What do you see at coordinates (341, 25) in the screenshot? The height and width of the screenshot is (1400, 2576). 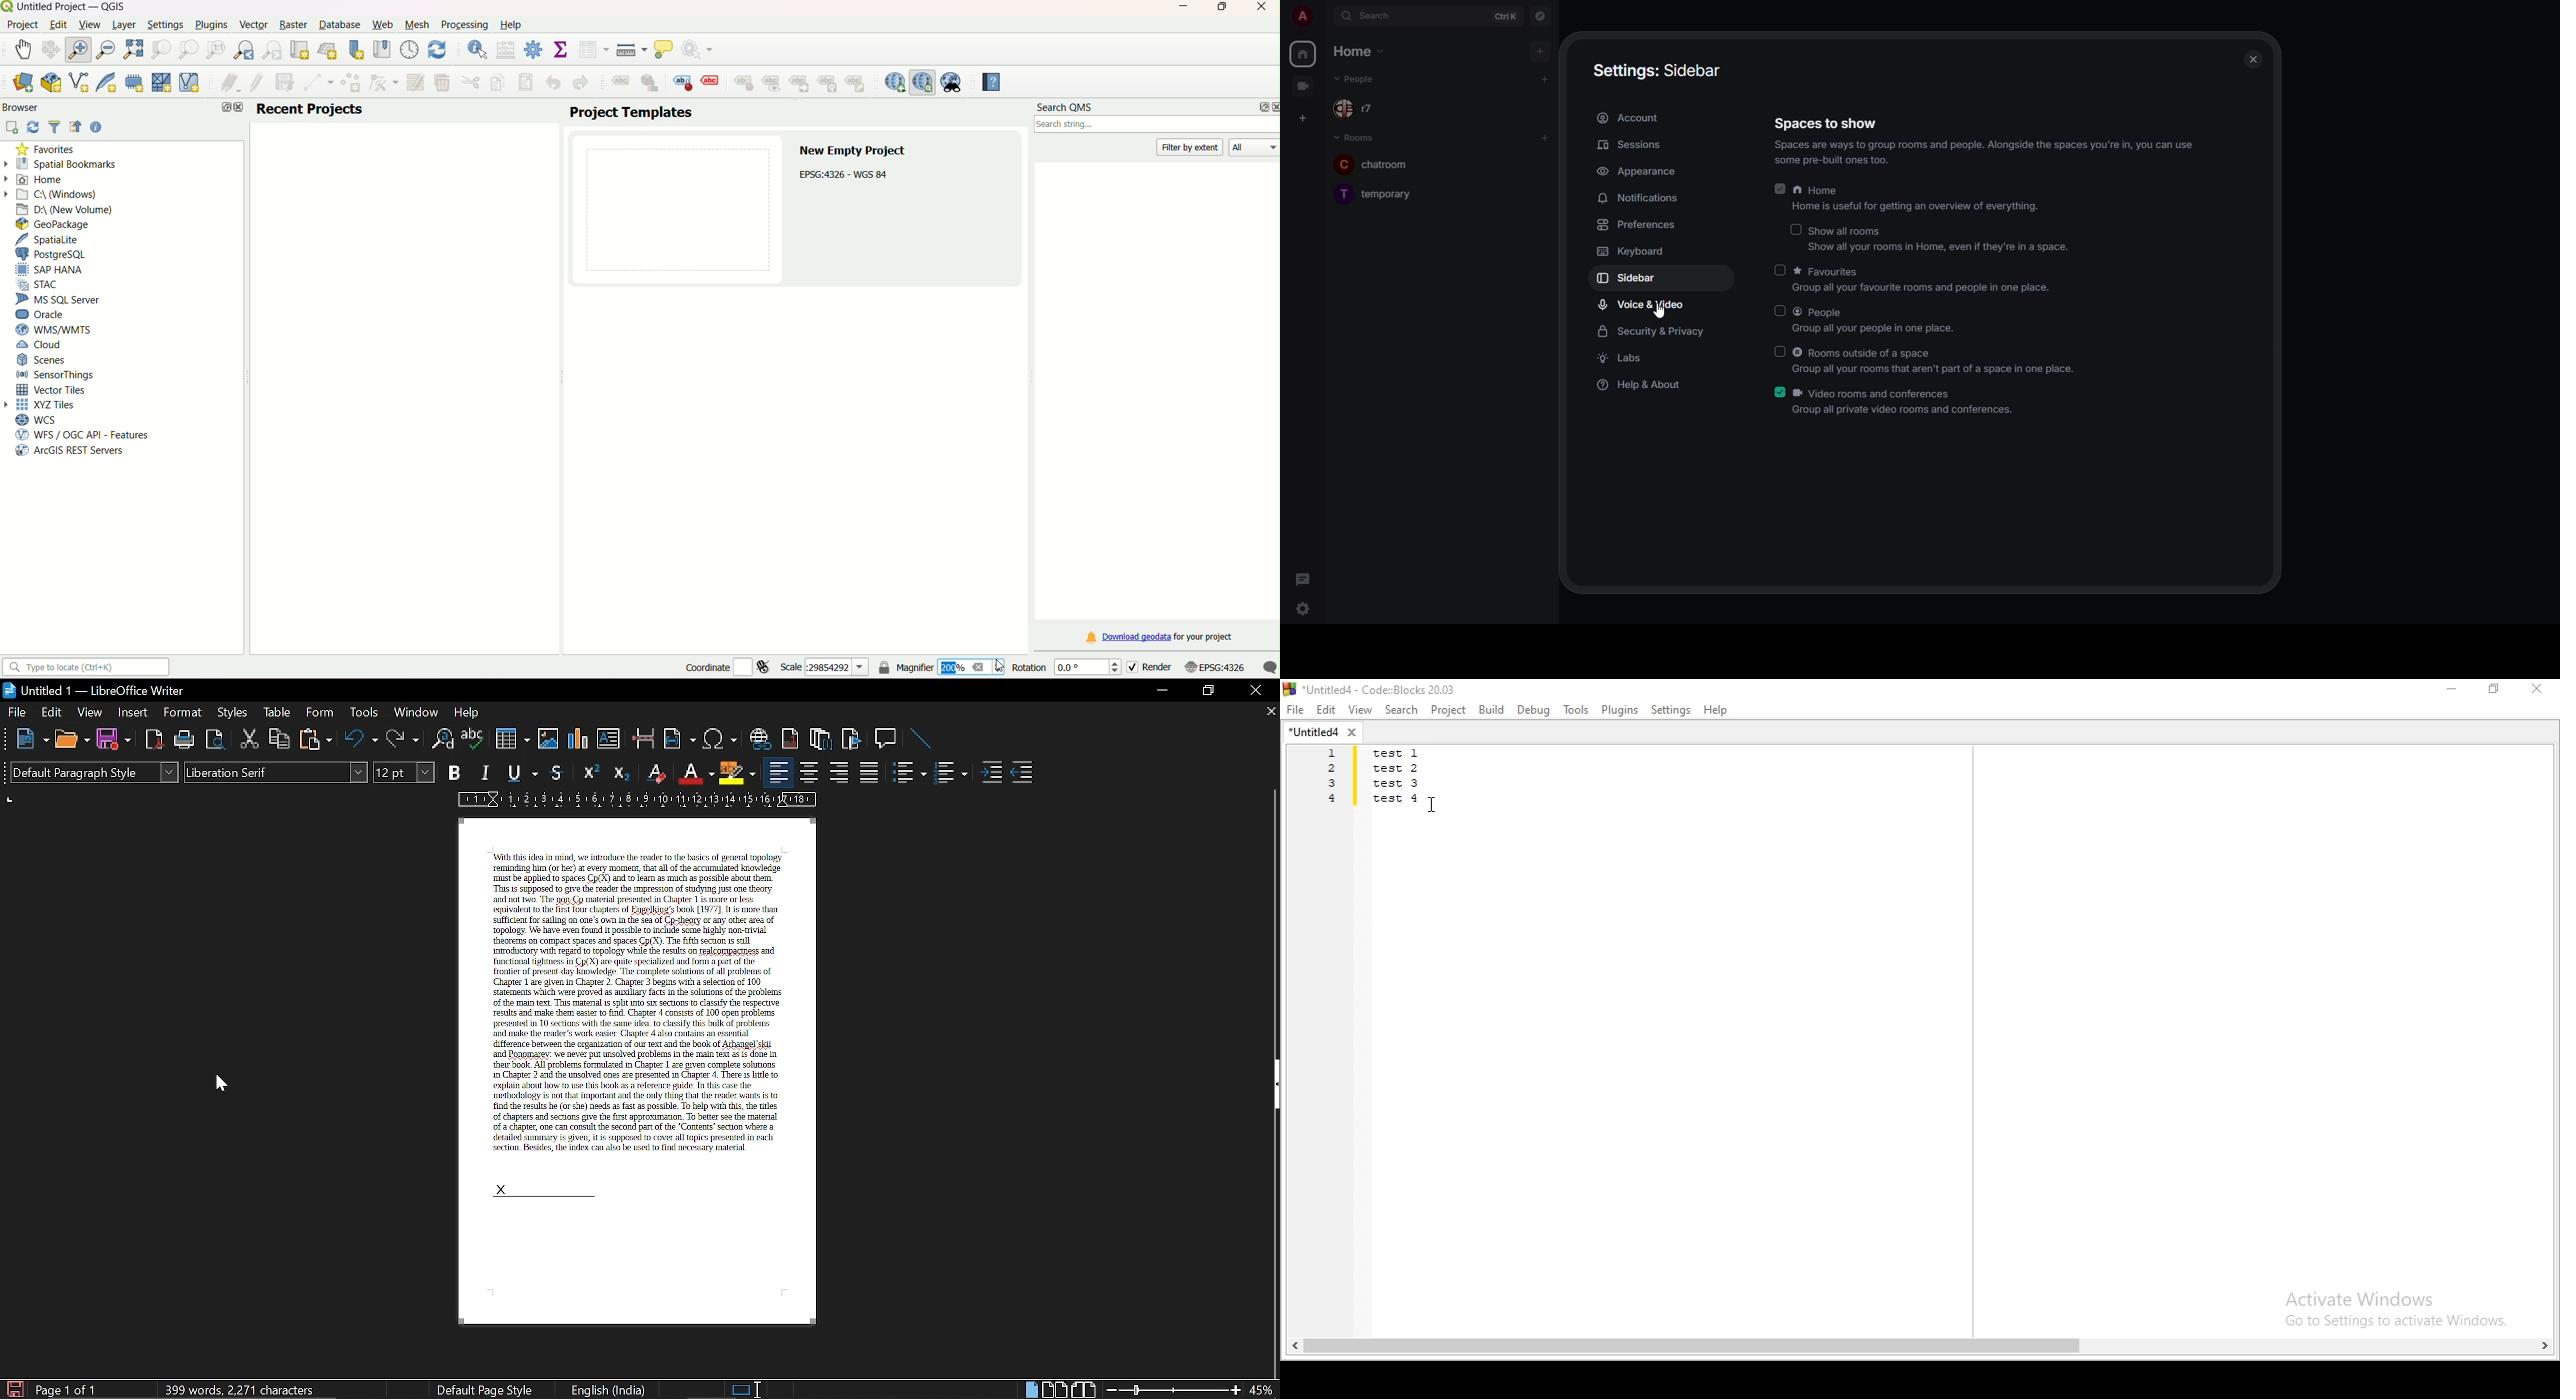 I see `database` at bounding box center [341, 25].